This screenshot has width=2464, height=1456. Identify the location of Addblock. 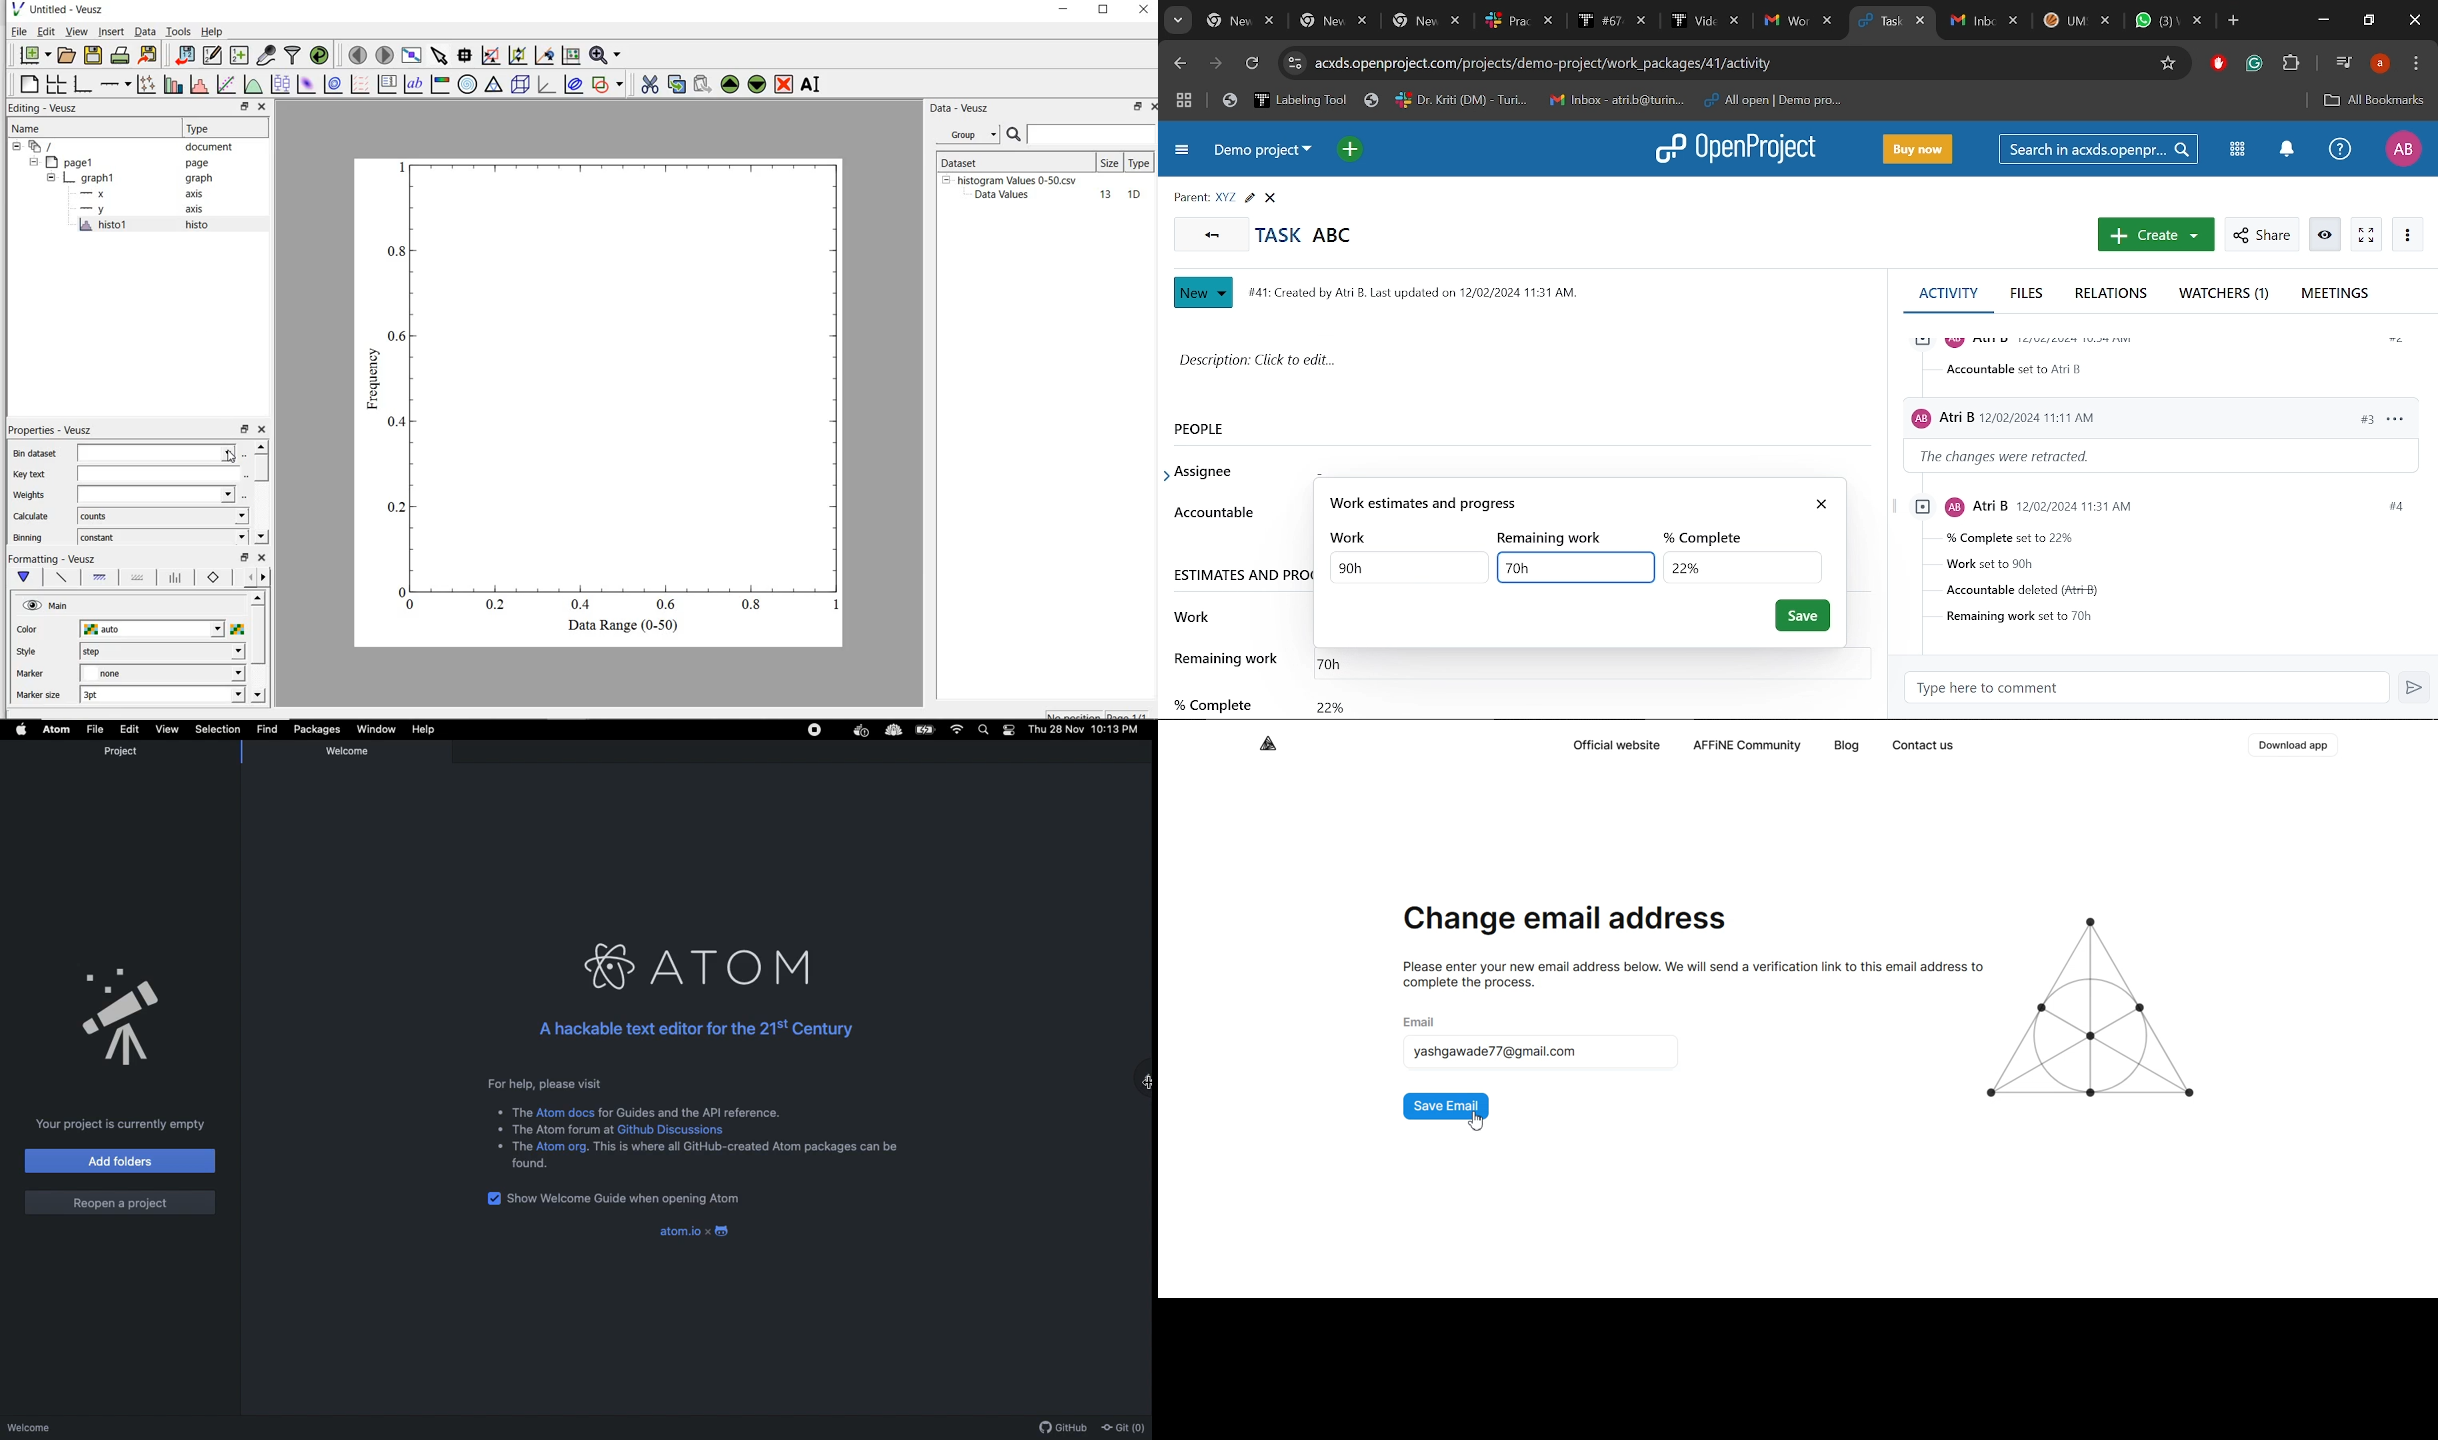
(2219, 64).